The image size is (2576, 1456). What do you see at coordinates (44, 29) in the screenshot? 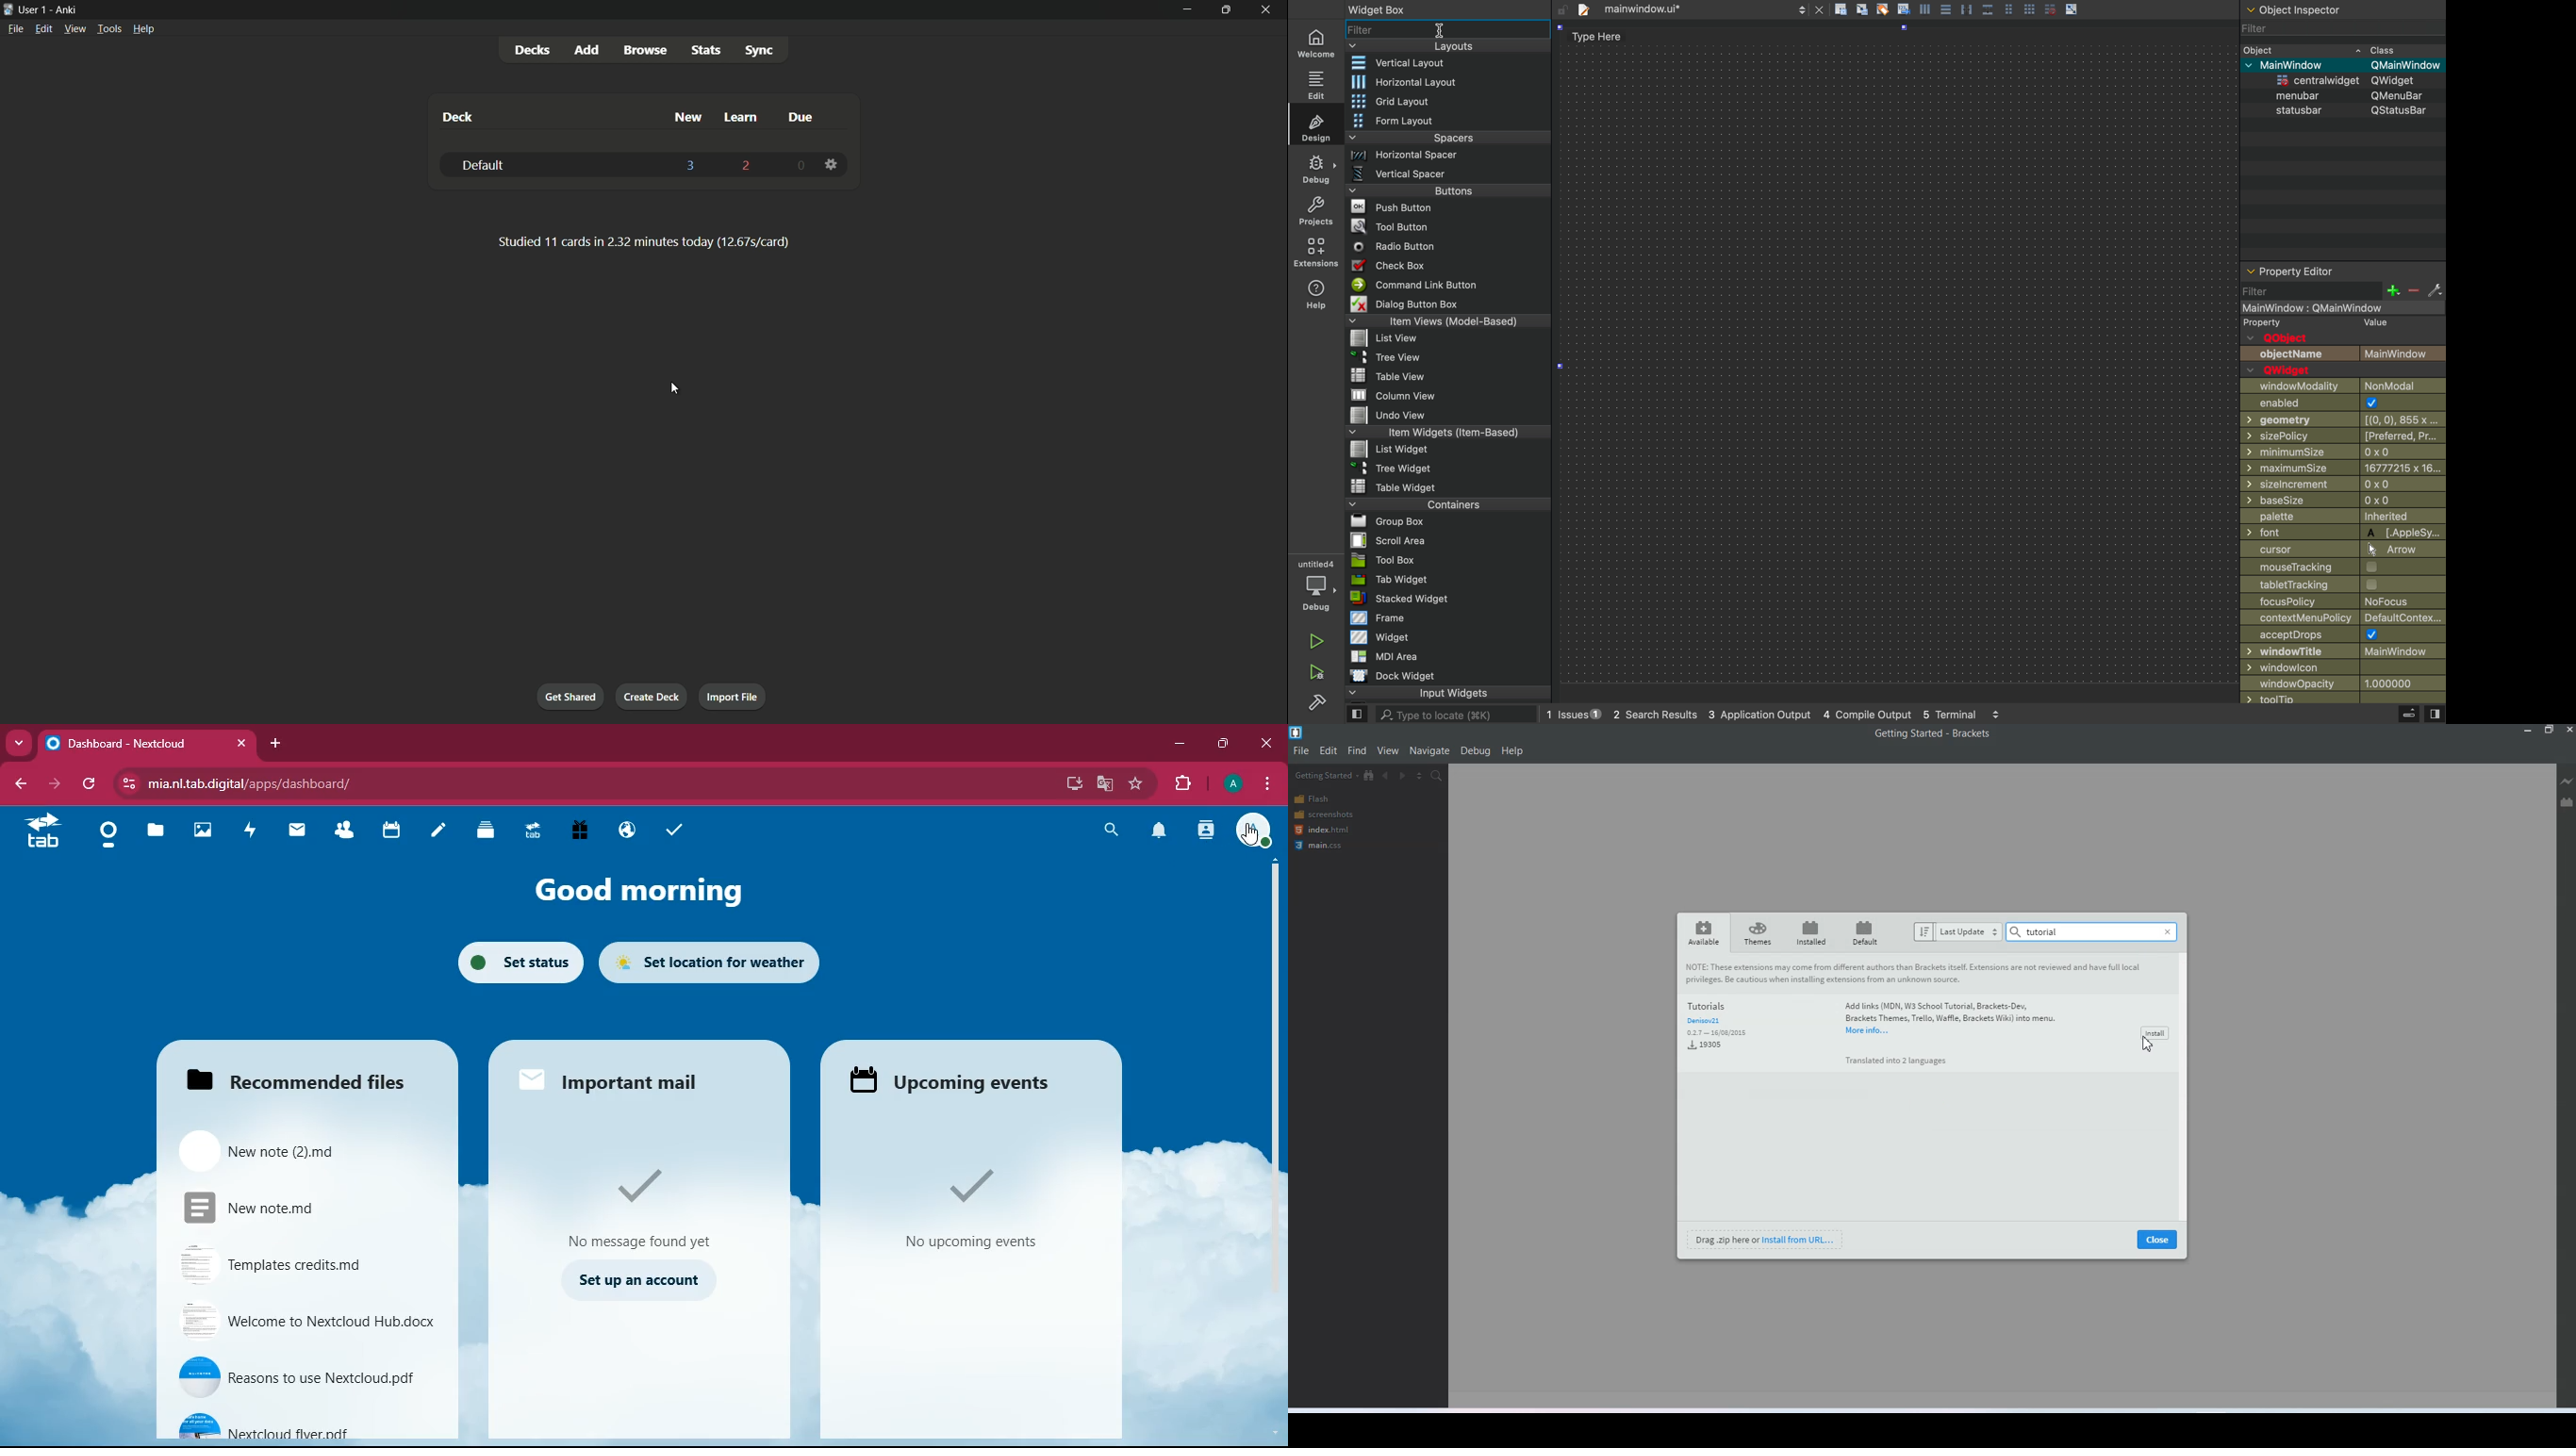
I see `edit menu` at bounding box center [44, 29].